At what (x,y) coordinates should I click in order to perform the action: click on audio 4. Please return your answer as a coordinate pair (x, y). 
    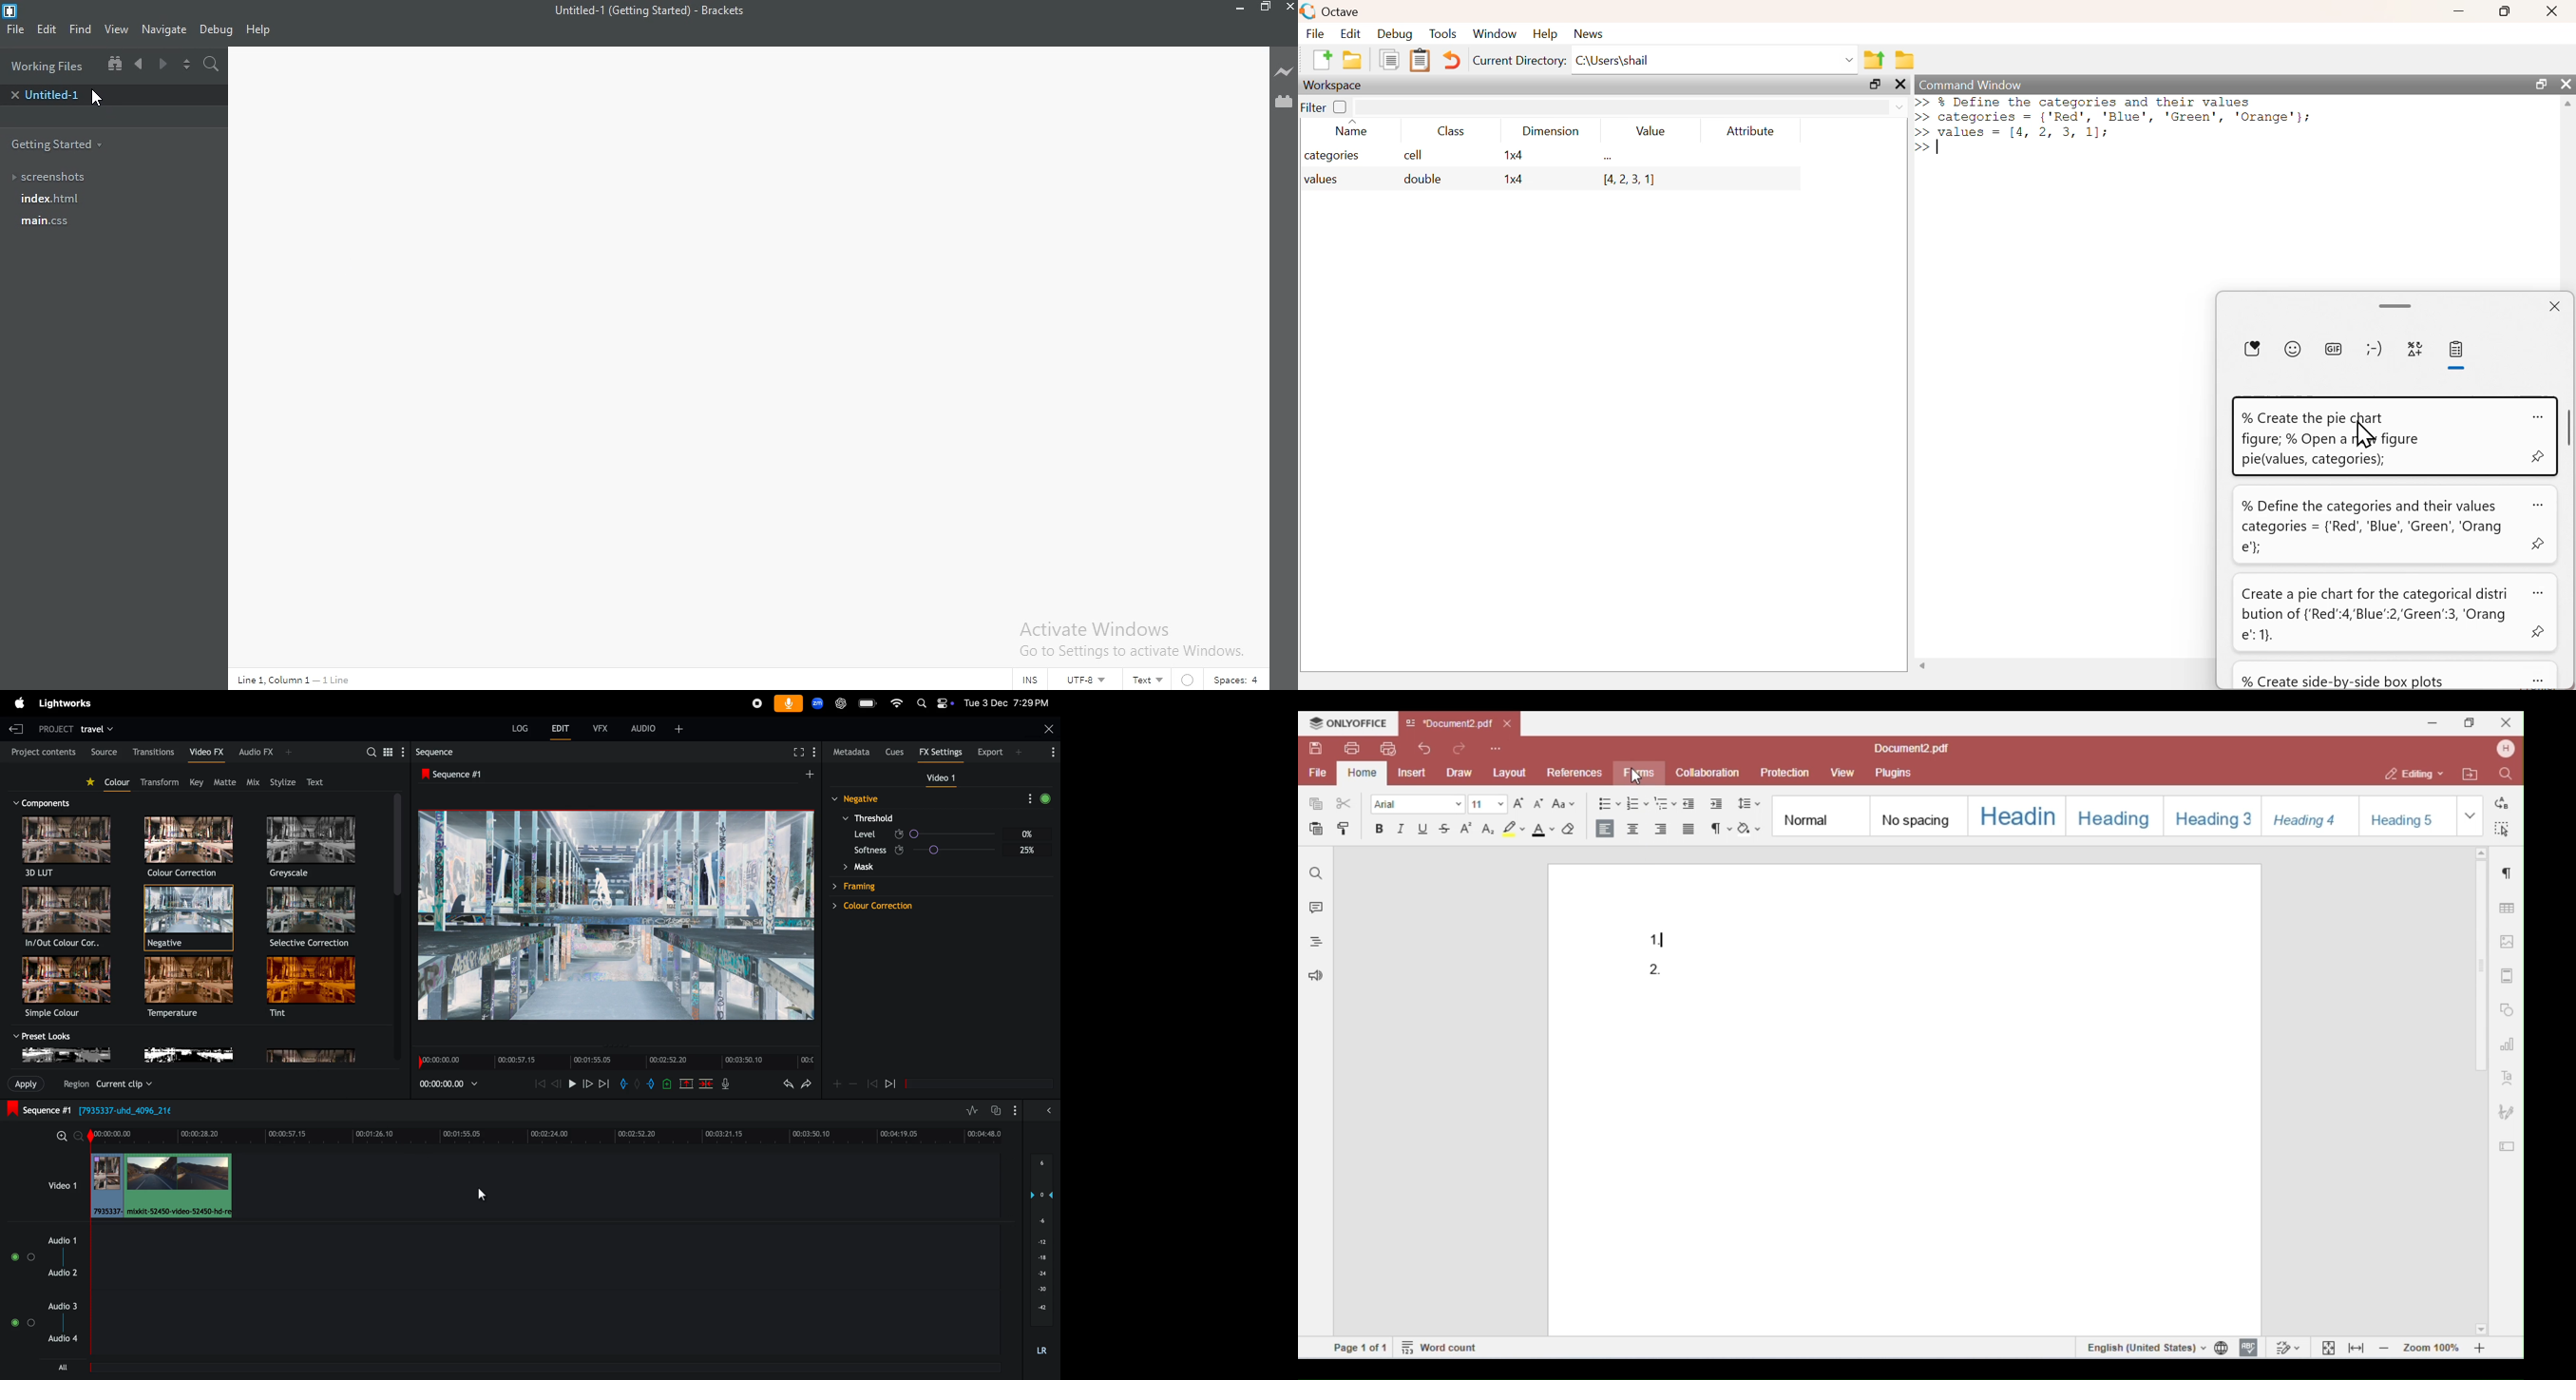
    Looking at the image, I should click on (68, 1340).